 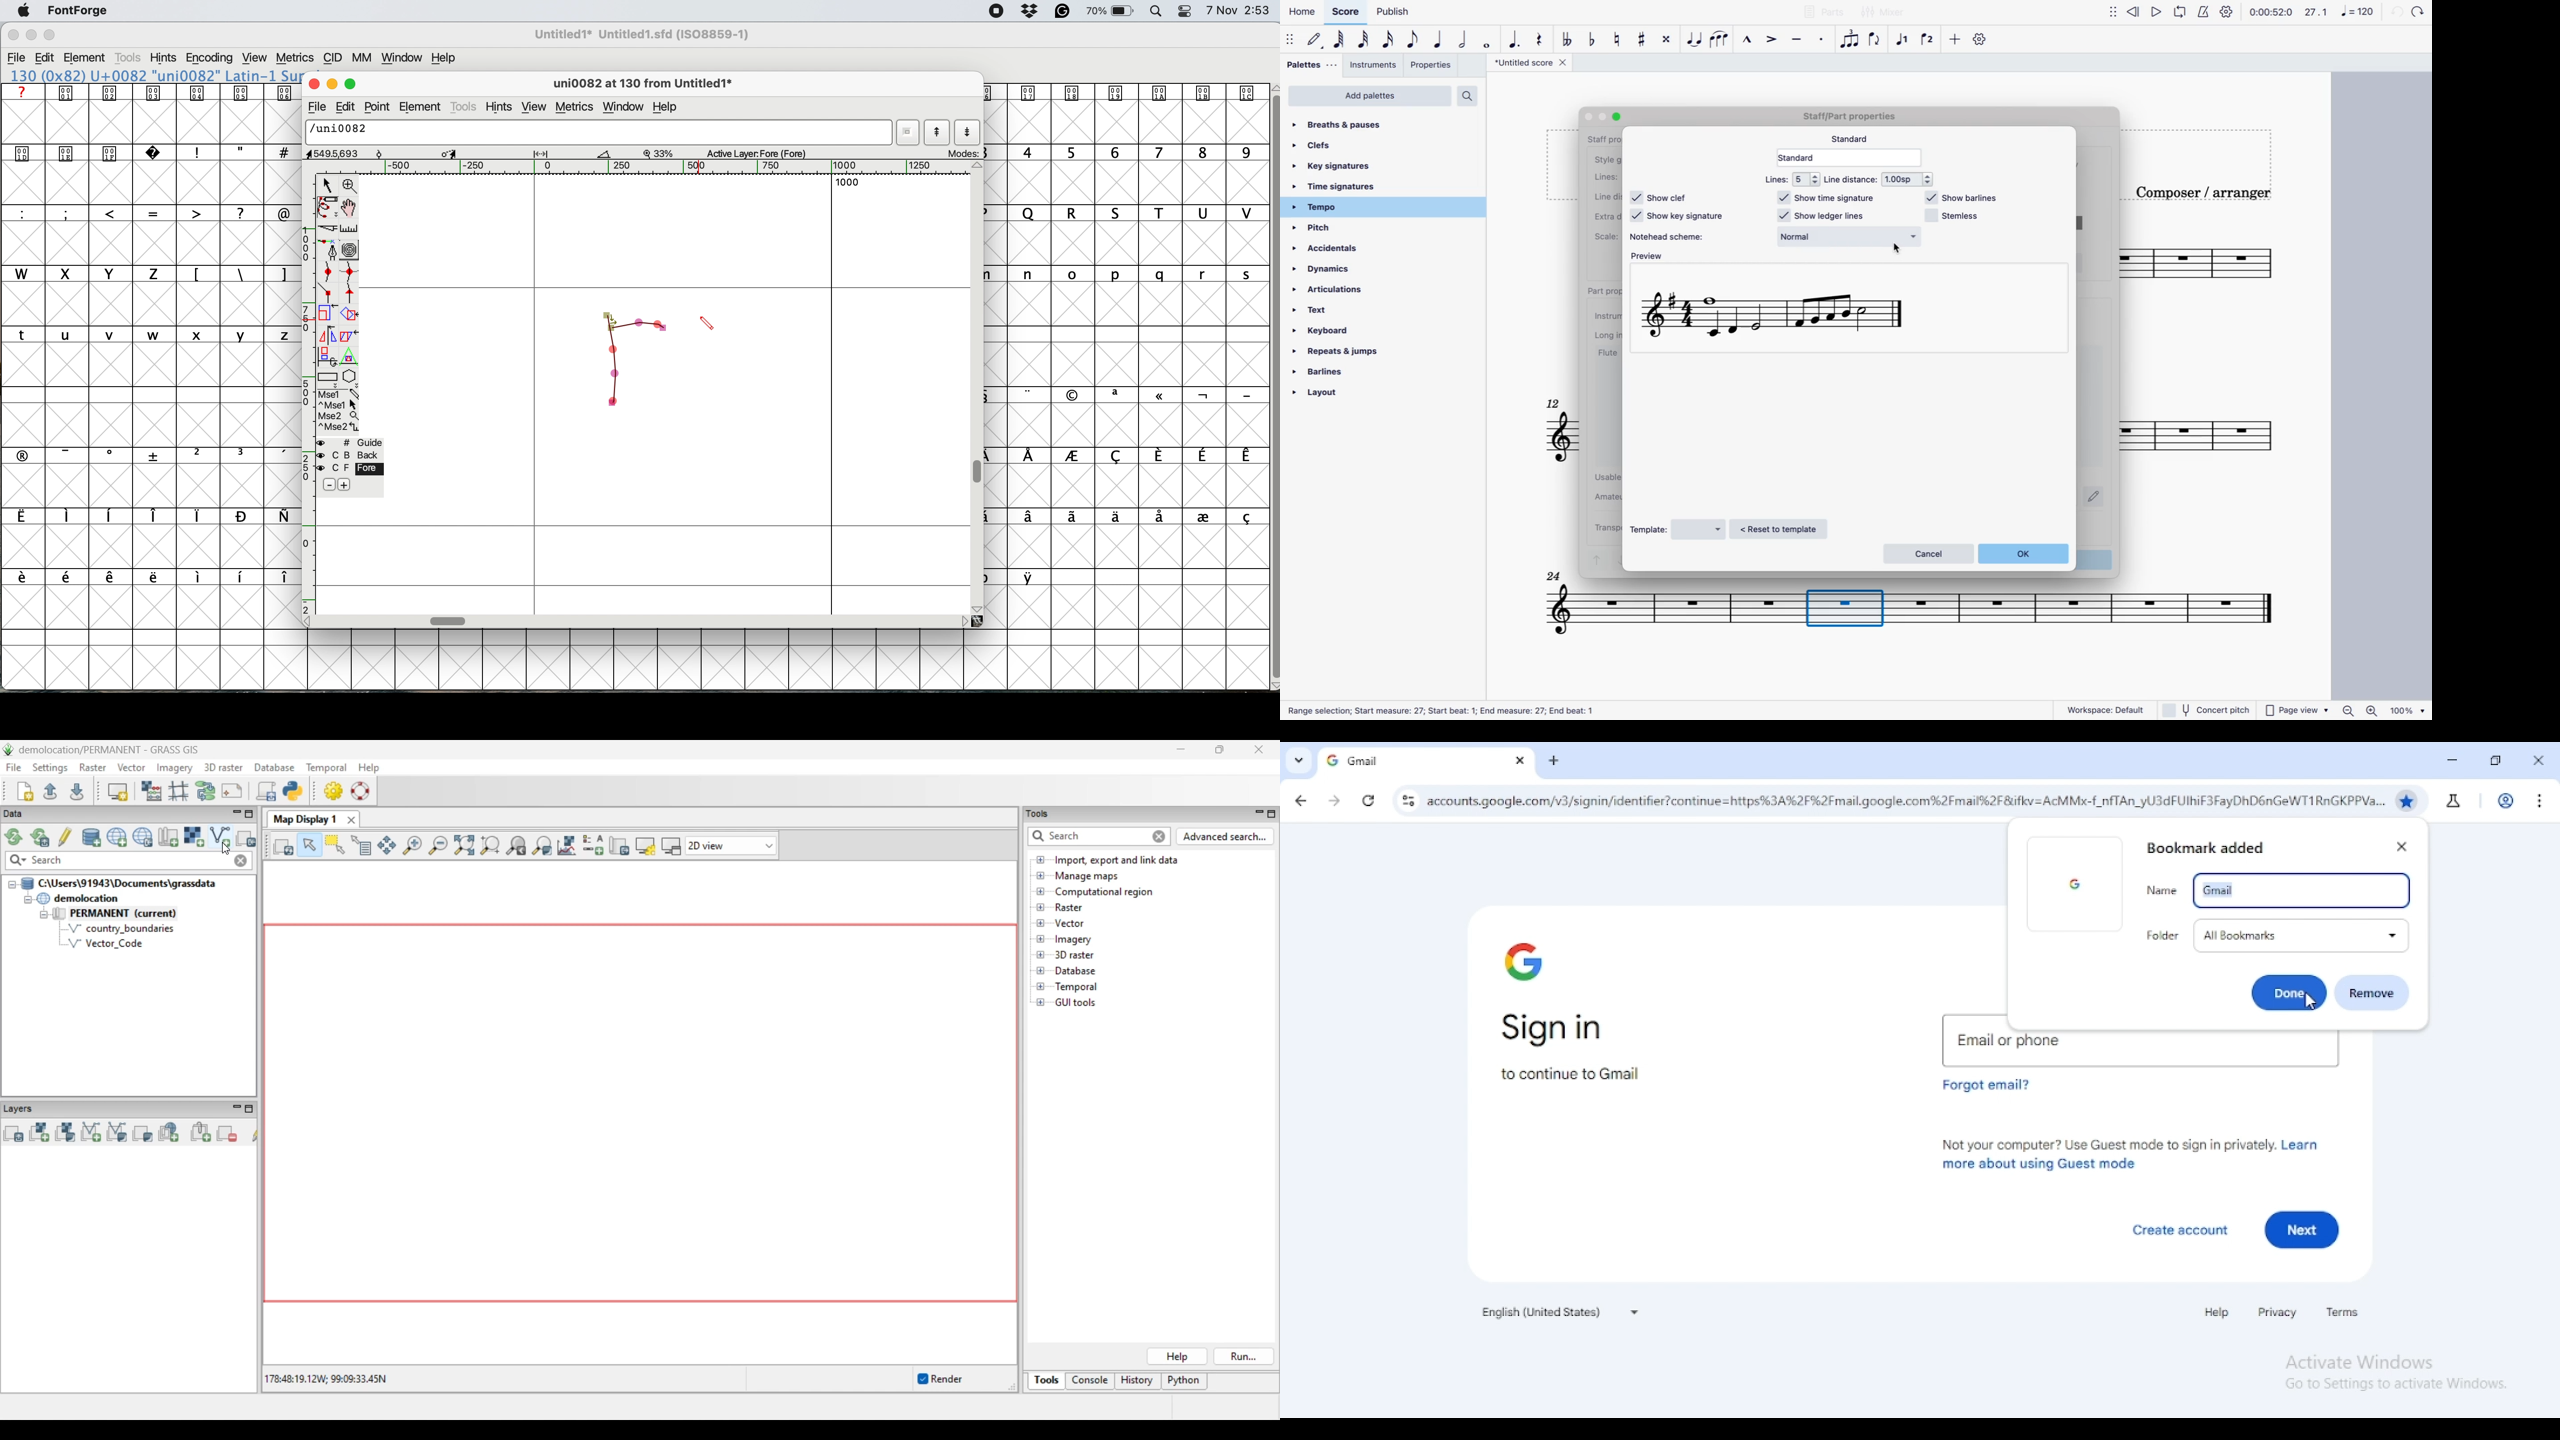 What do you see at coordinates (1953, 217) in the screenshot?
I see `stemless` at bounding box center [1953, 217].